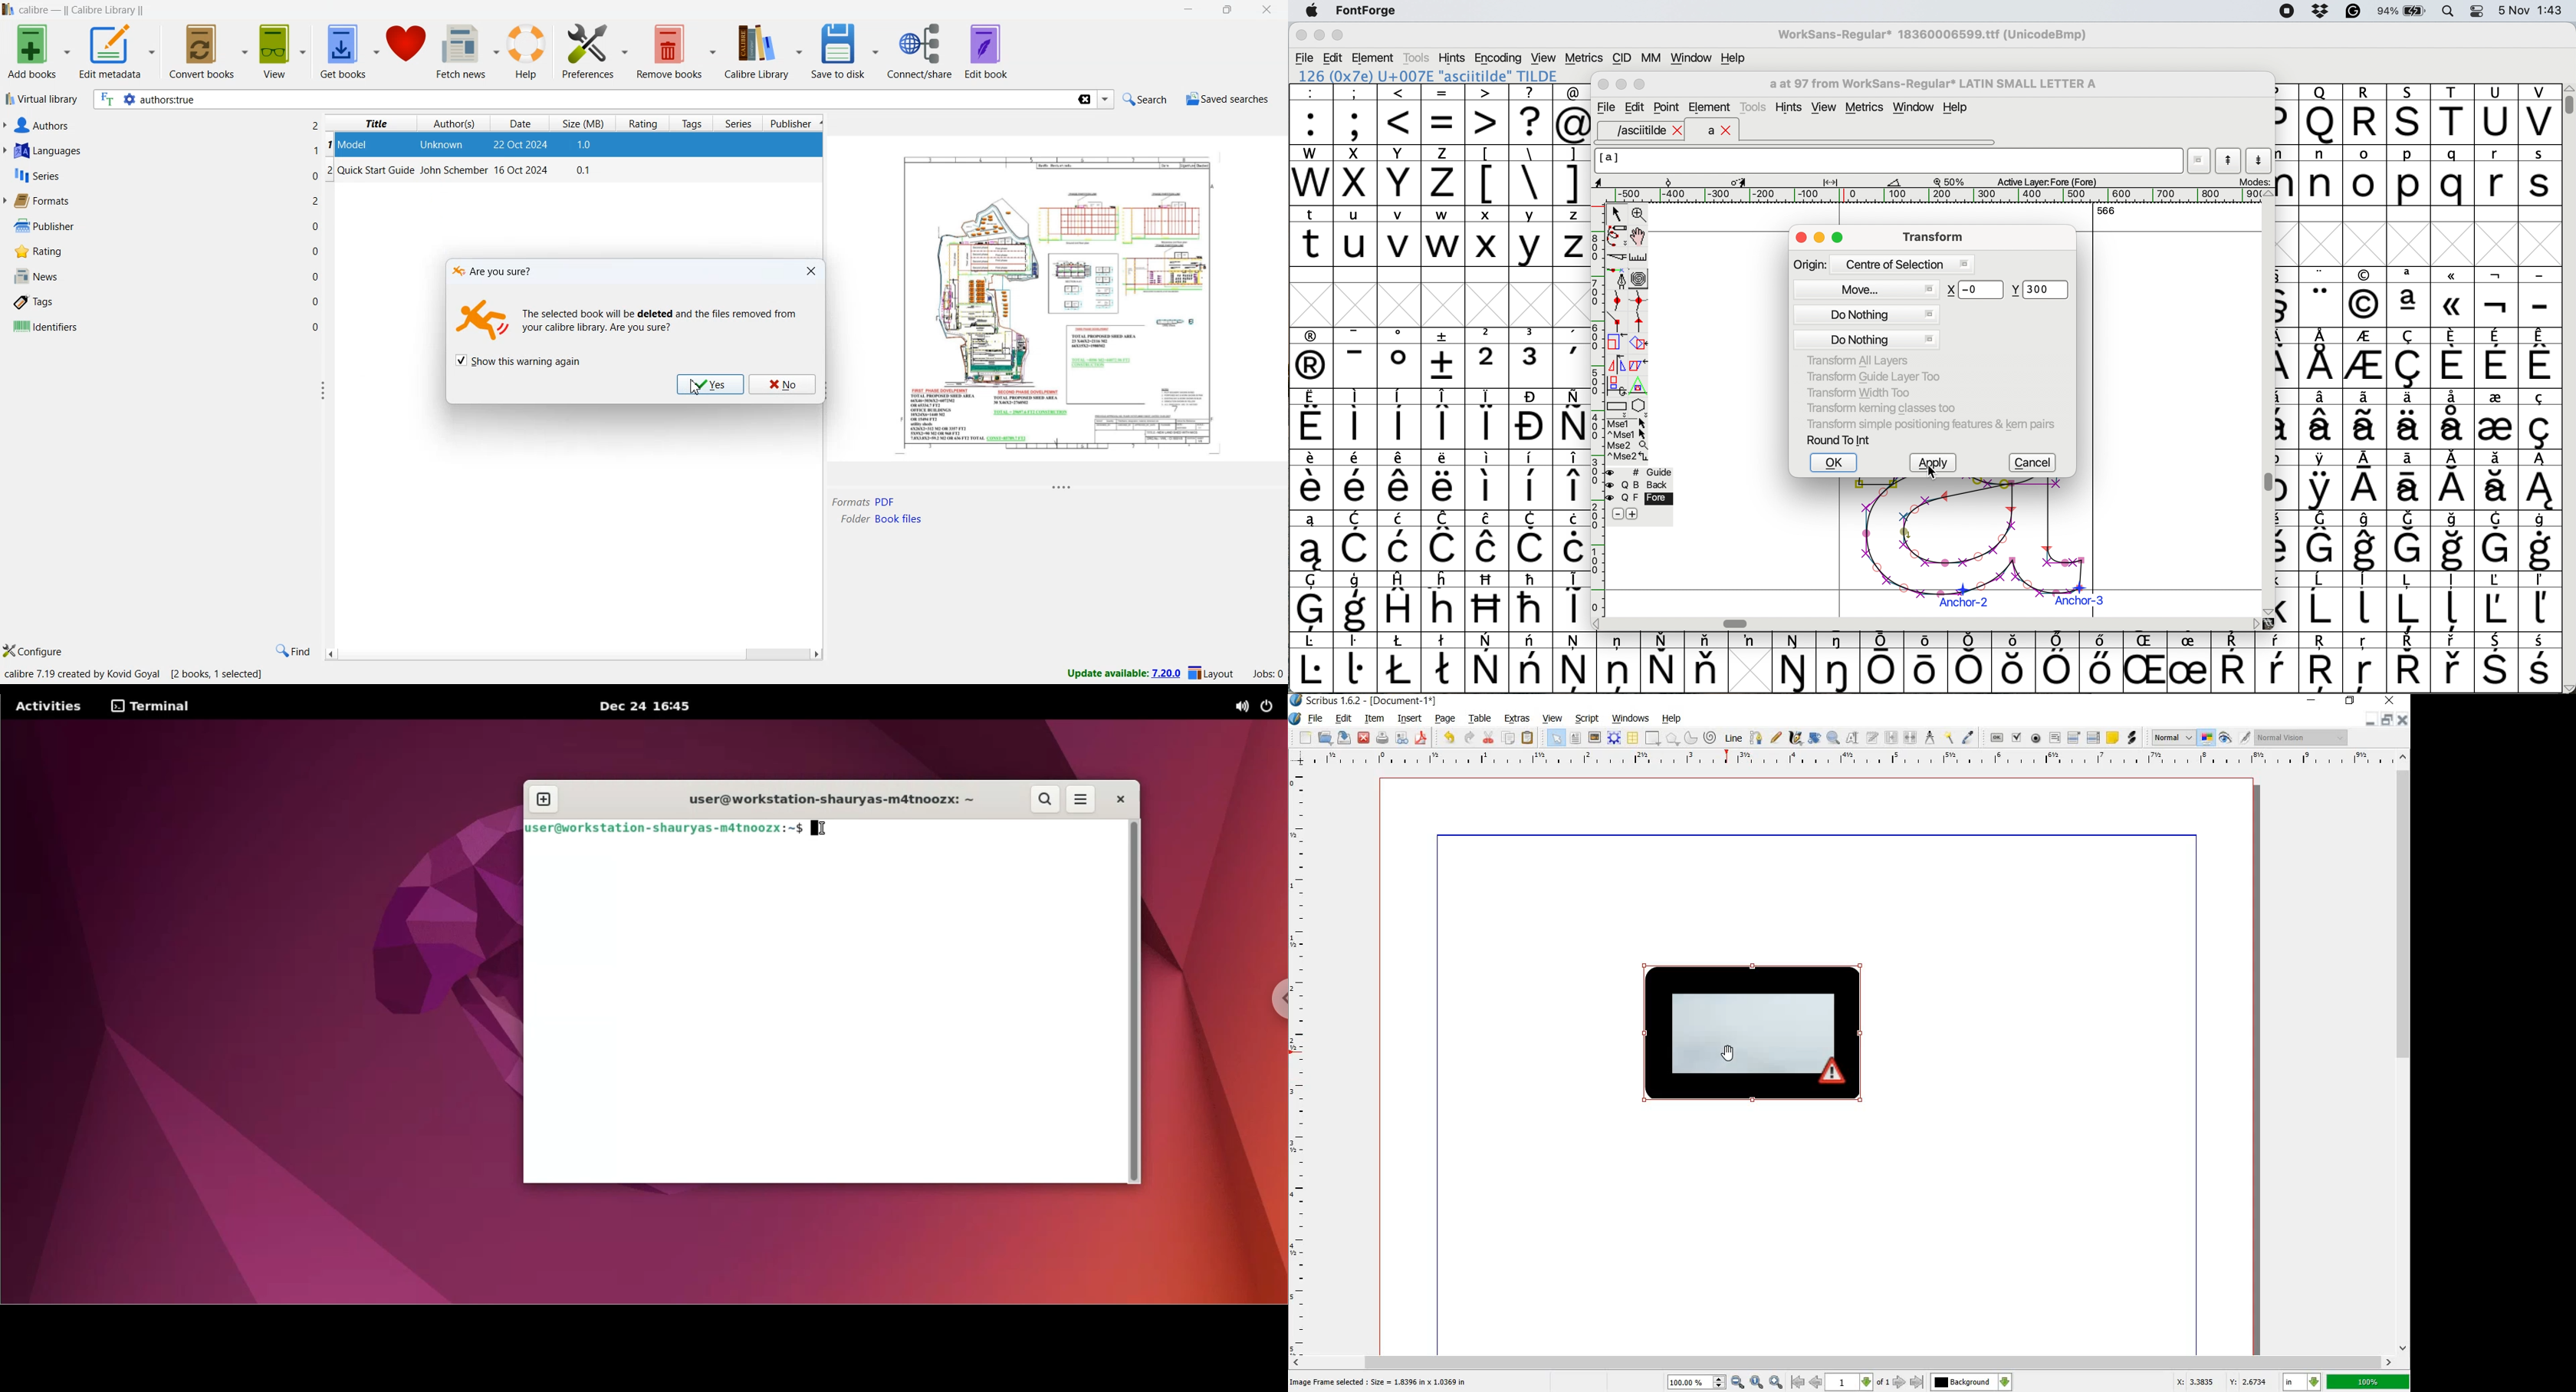 Image resolution: width=2576 pixels, height=1400 pixels. I want to click on cursor, so click(1933, 473).